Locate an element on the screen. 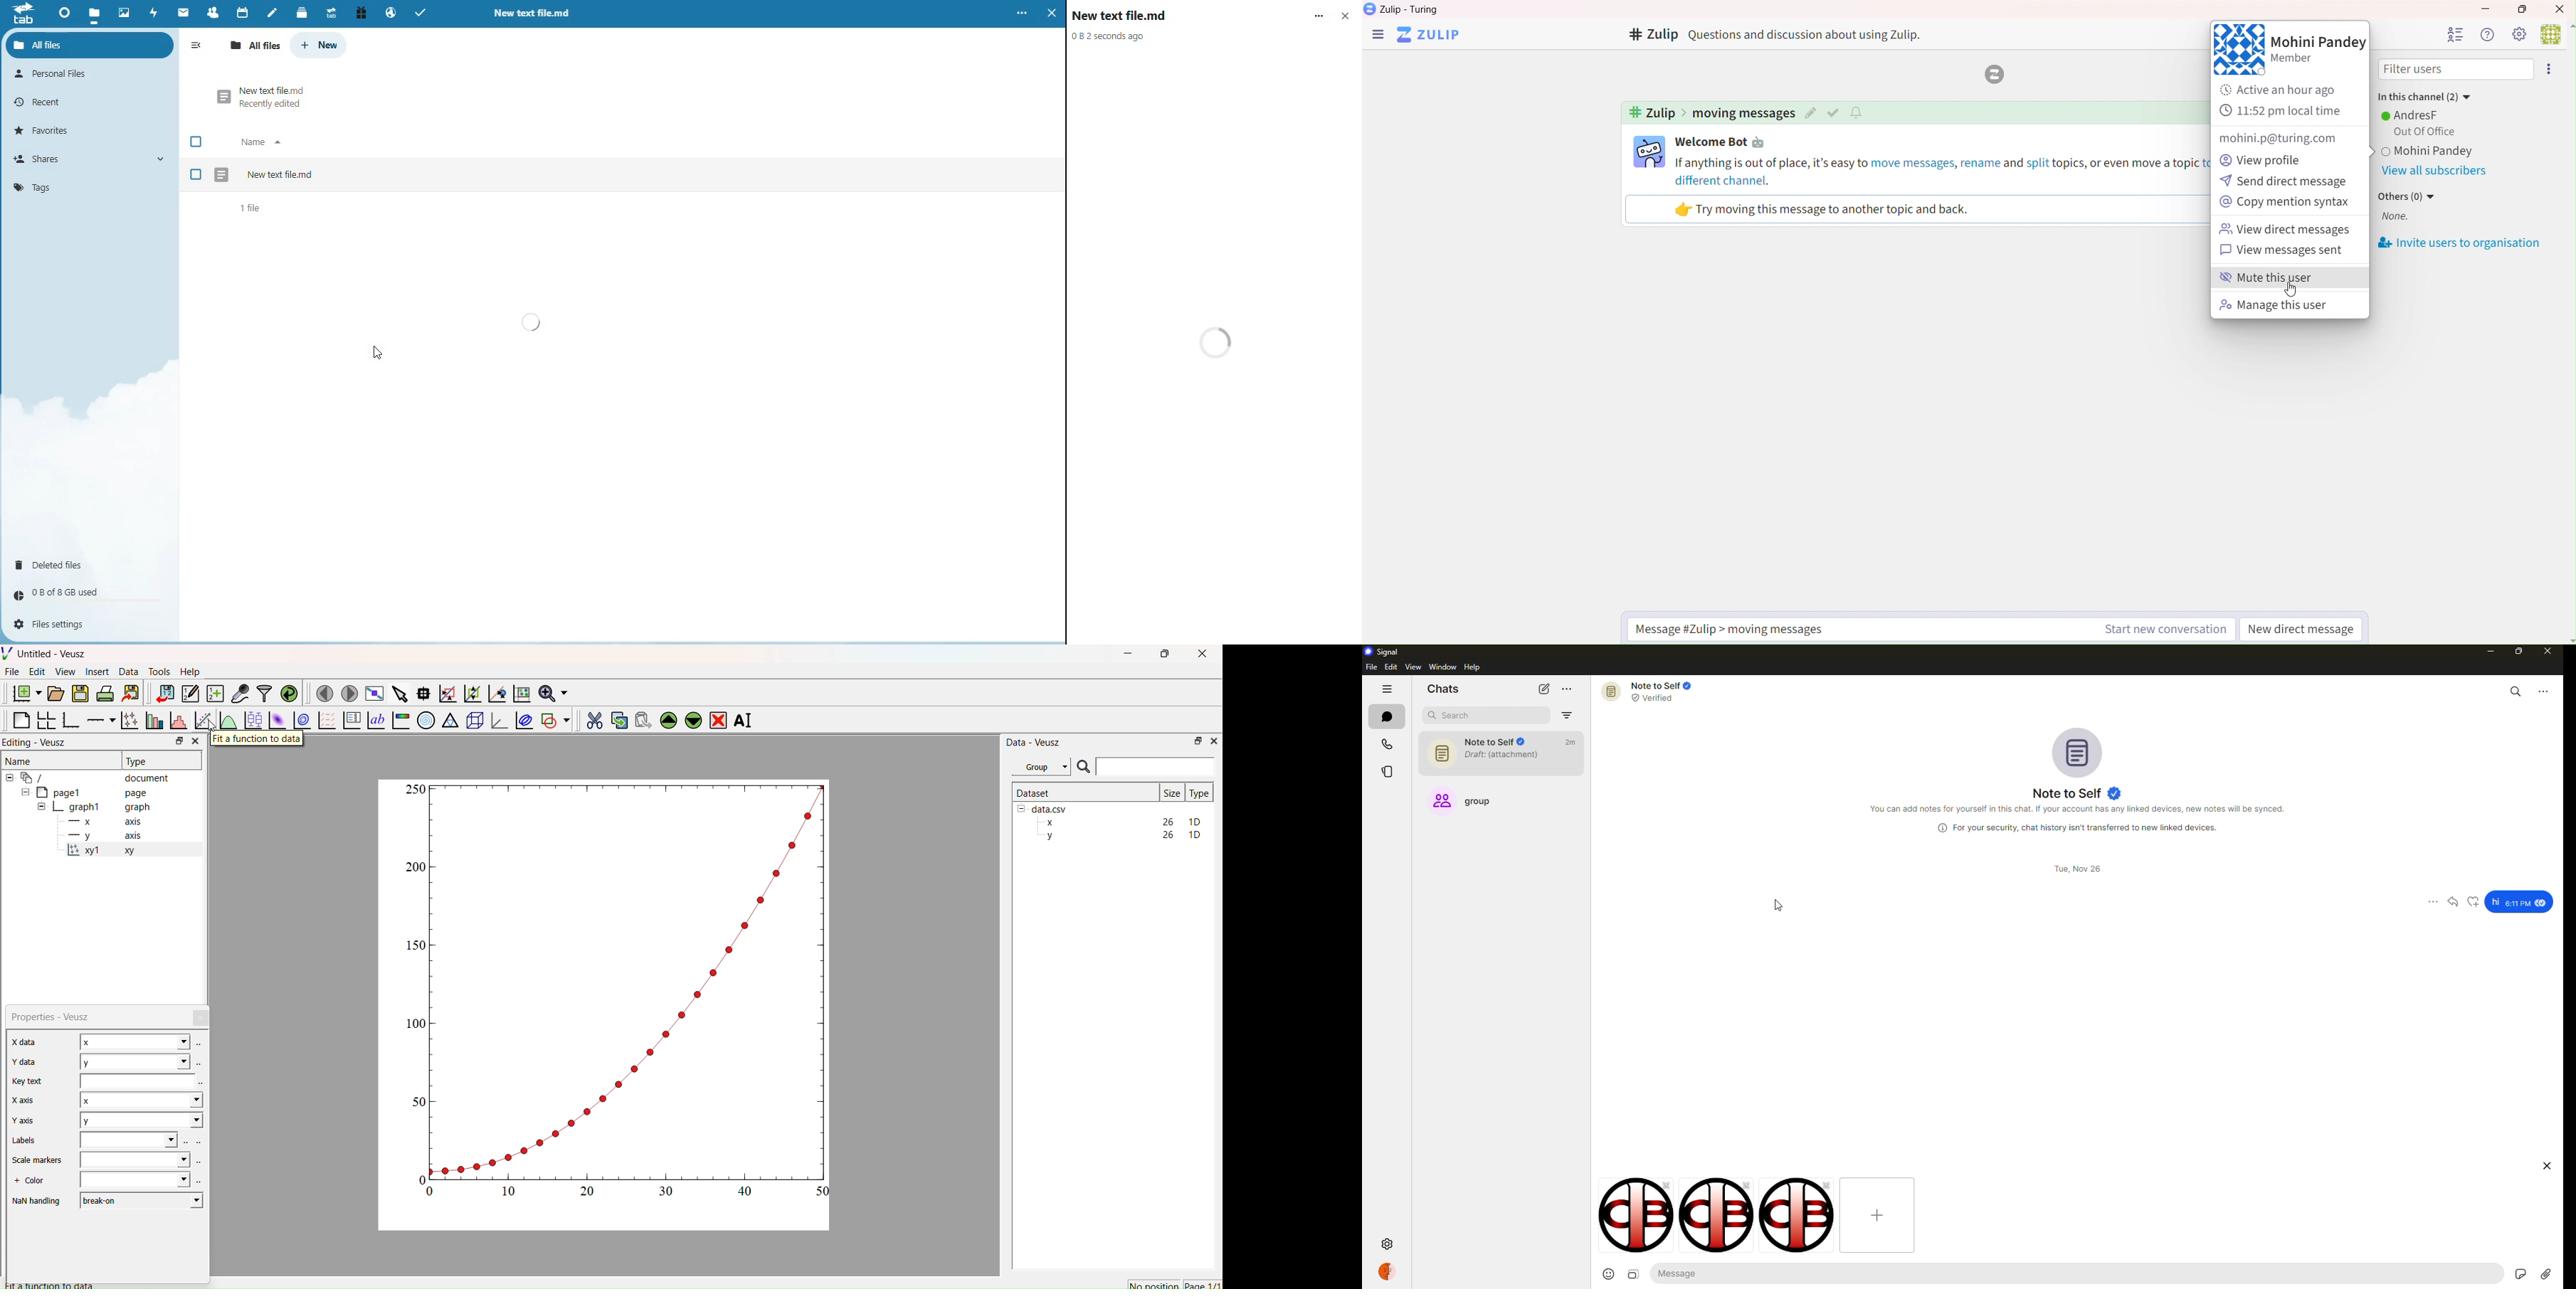 The width and height of the screenshot is (2576, 1316). Select using dataset browser is located at coordinates (204, 1082).